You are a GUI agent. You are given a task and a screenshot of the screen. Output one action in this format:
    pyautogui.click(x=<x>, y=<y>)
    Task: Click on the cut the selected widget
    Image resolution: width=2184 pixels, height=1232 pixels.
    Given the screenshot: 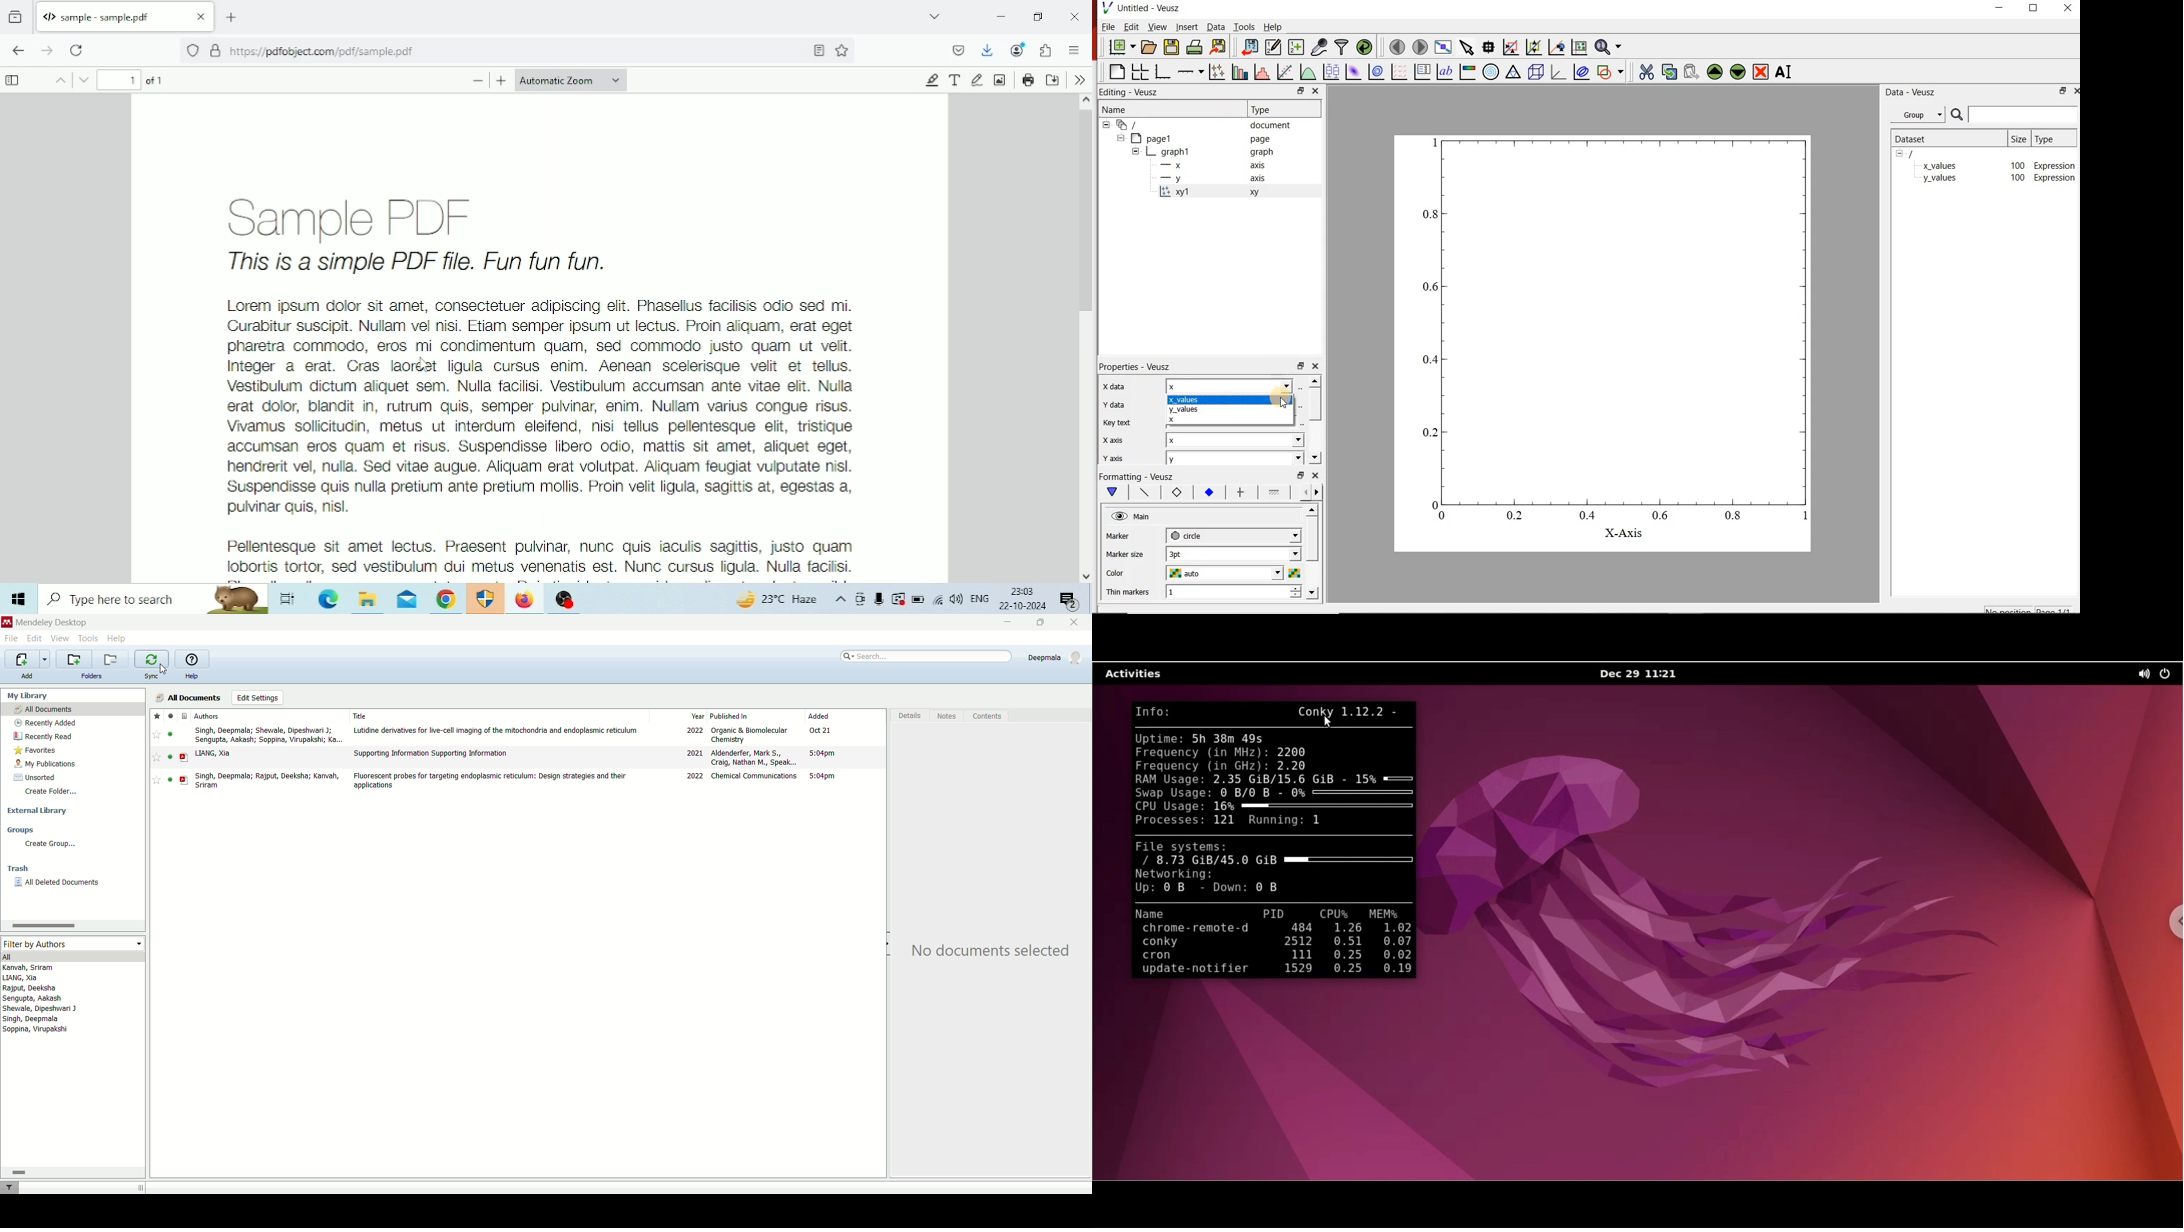 What is the action you would take?
    pyautogui.click(x=1647, y=73)
    